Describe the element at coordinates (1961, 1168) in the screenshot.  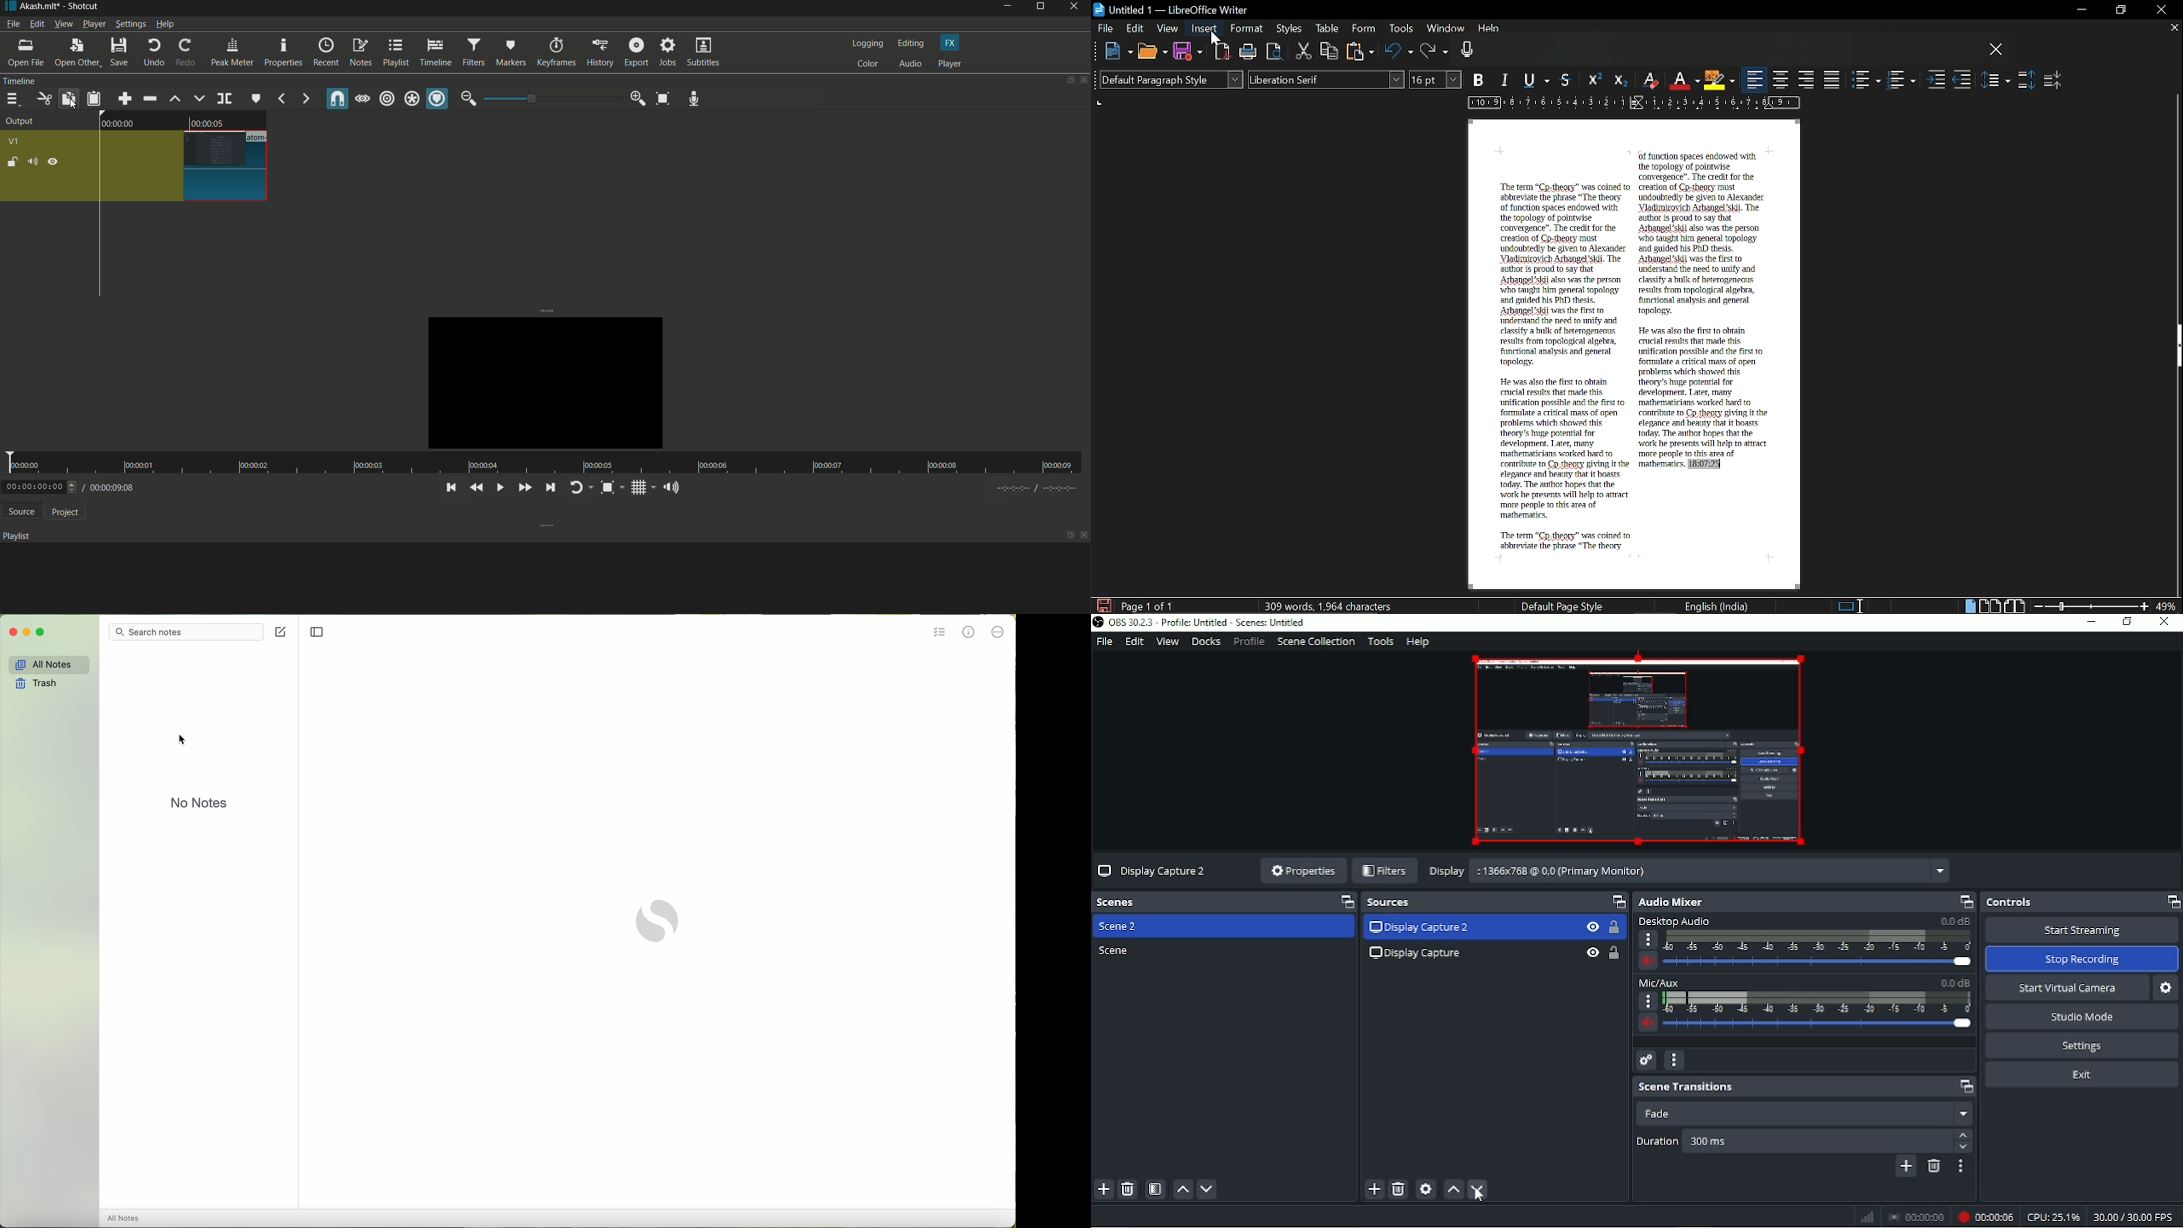
I see `Transition properties` at that location.